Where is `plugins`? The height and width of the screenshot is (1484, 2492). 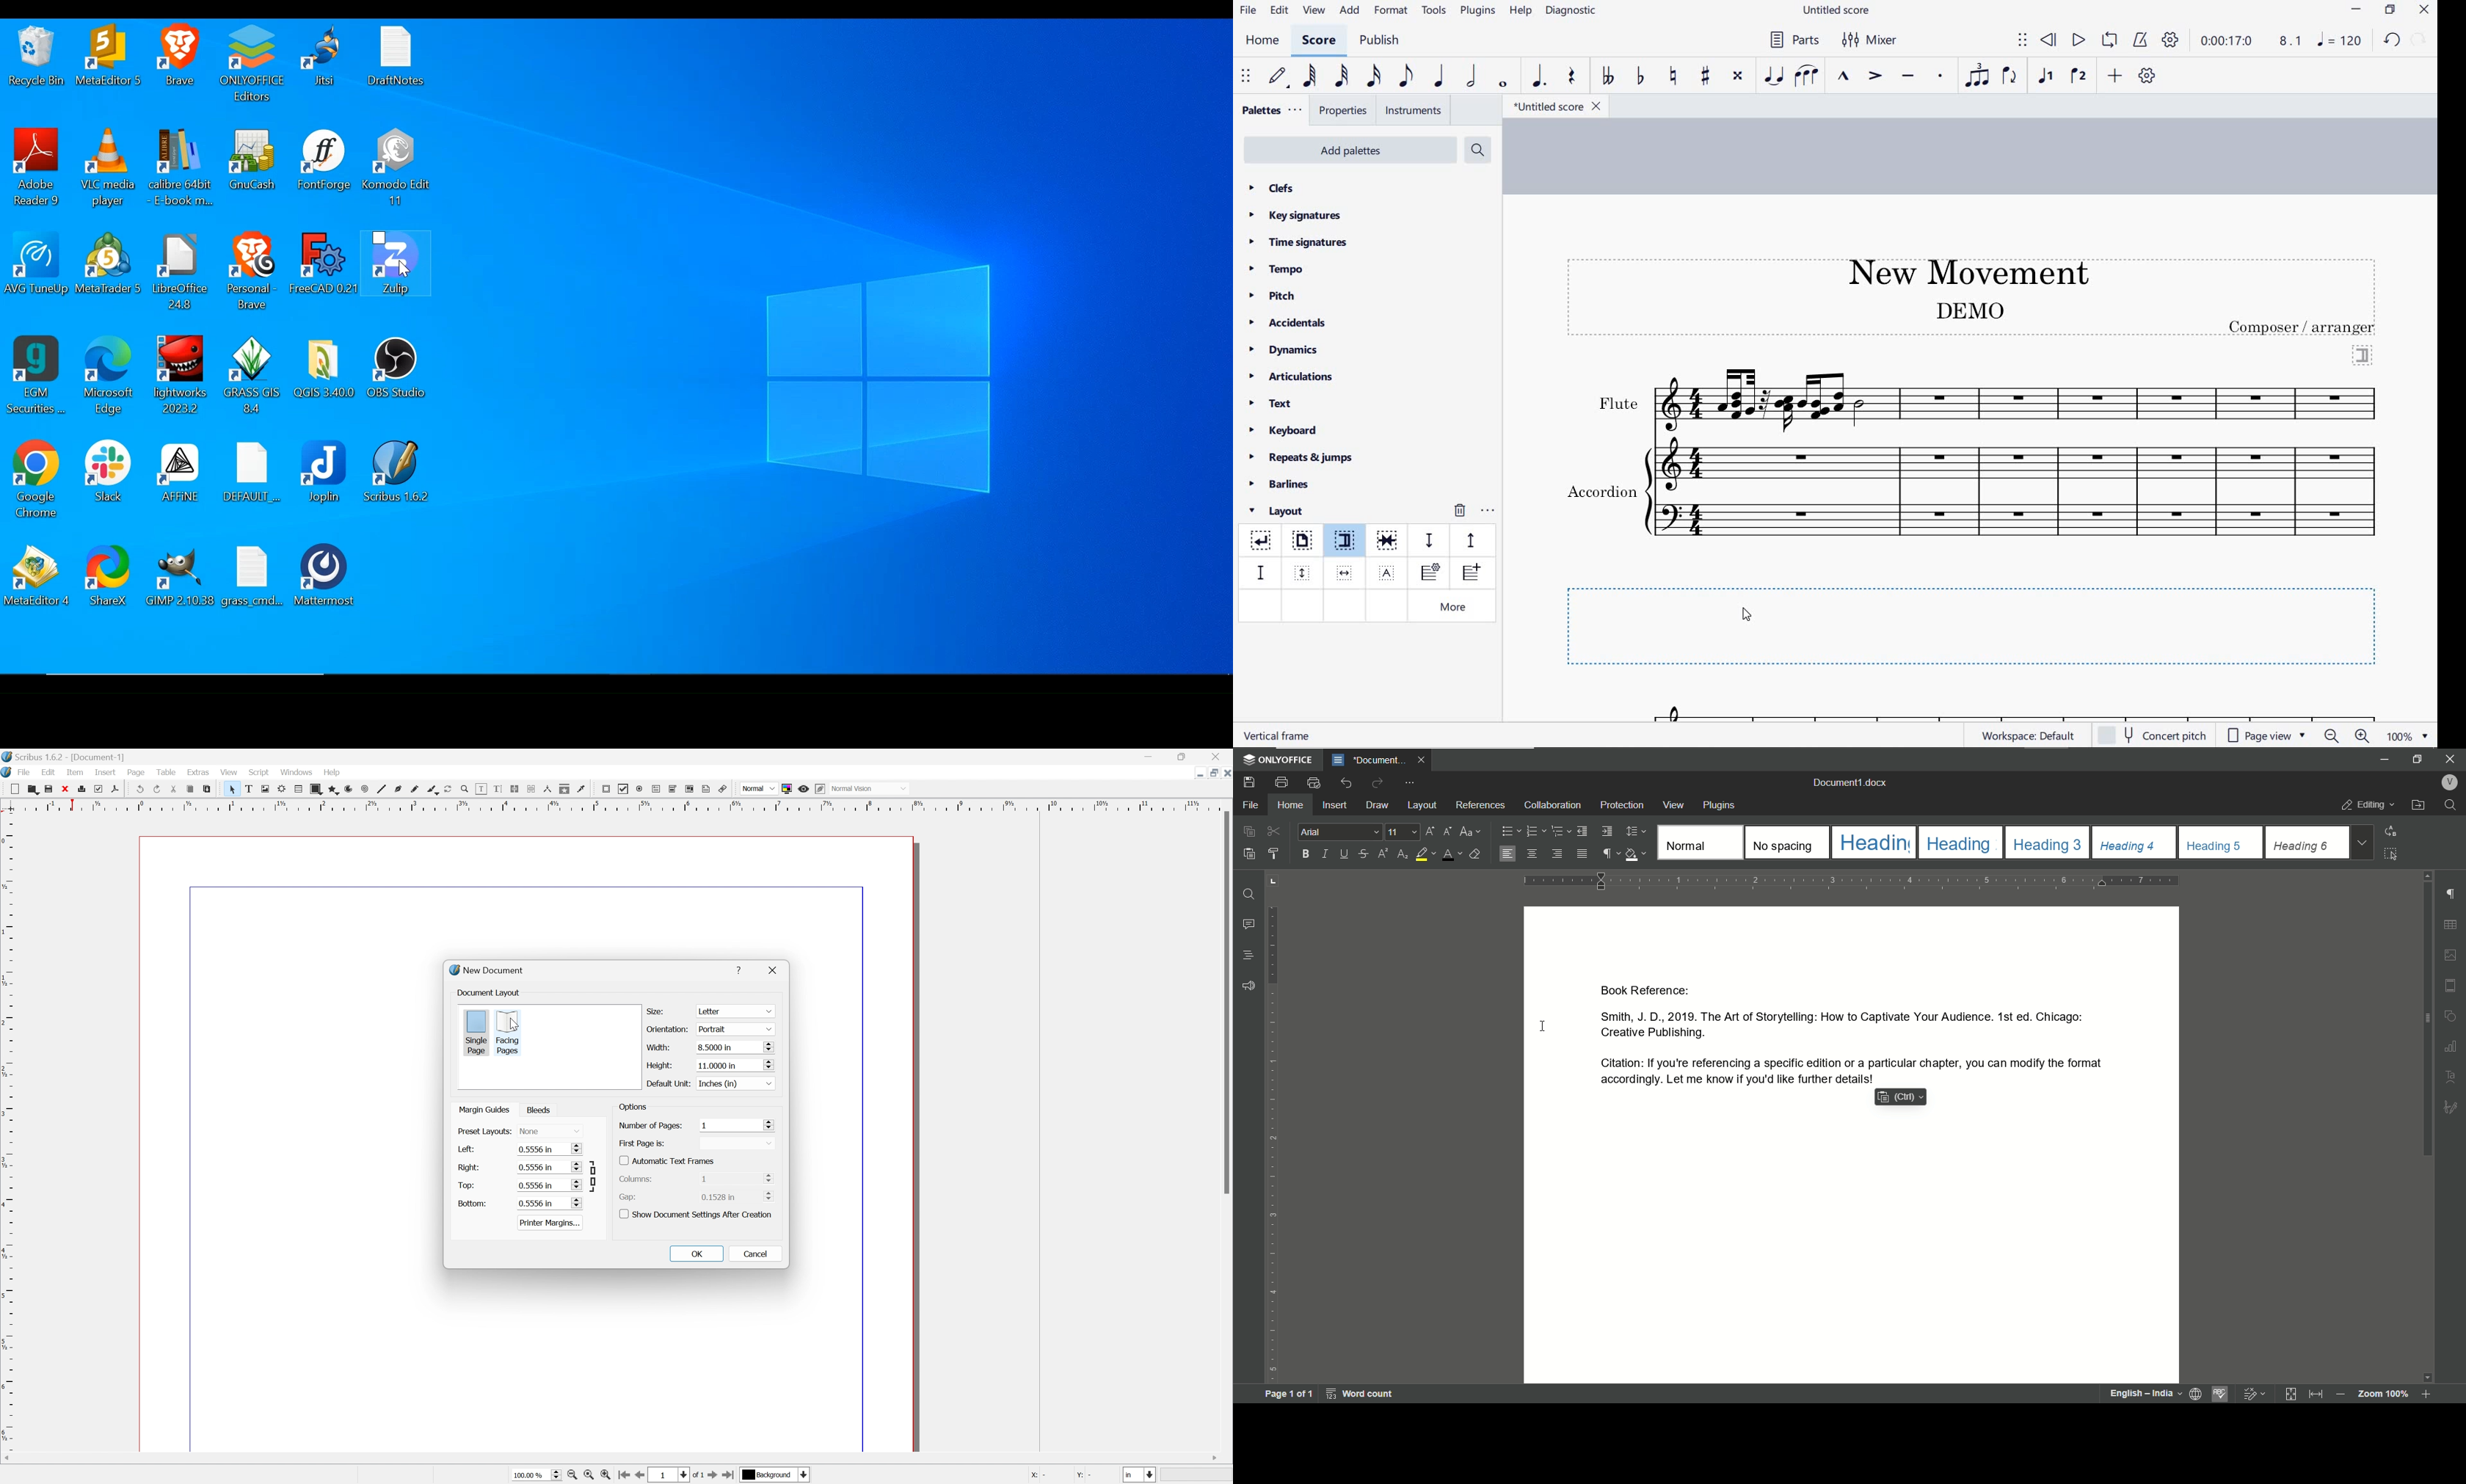
plugins is located at coordinates (1478, 11).